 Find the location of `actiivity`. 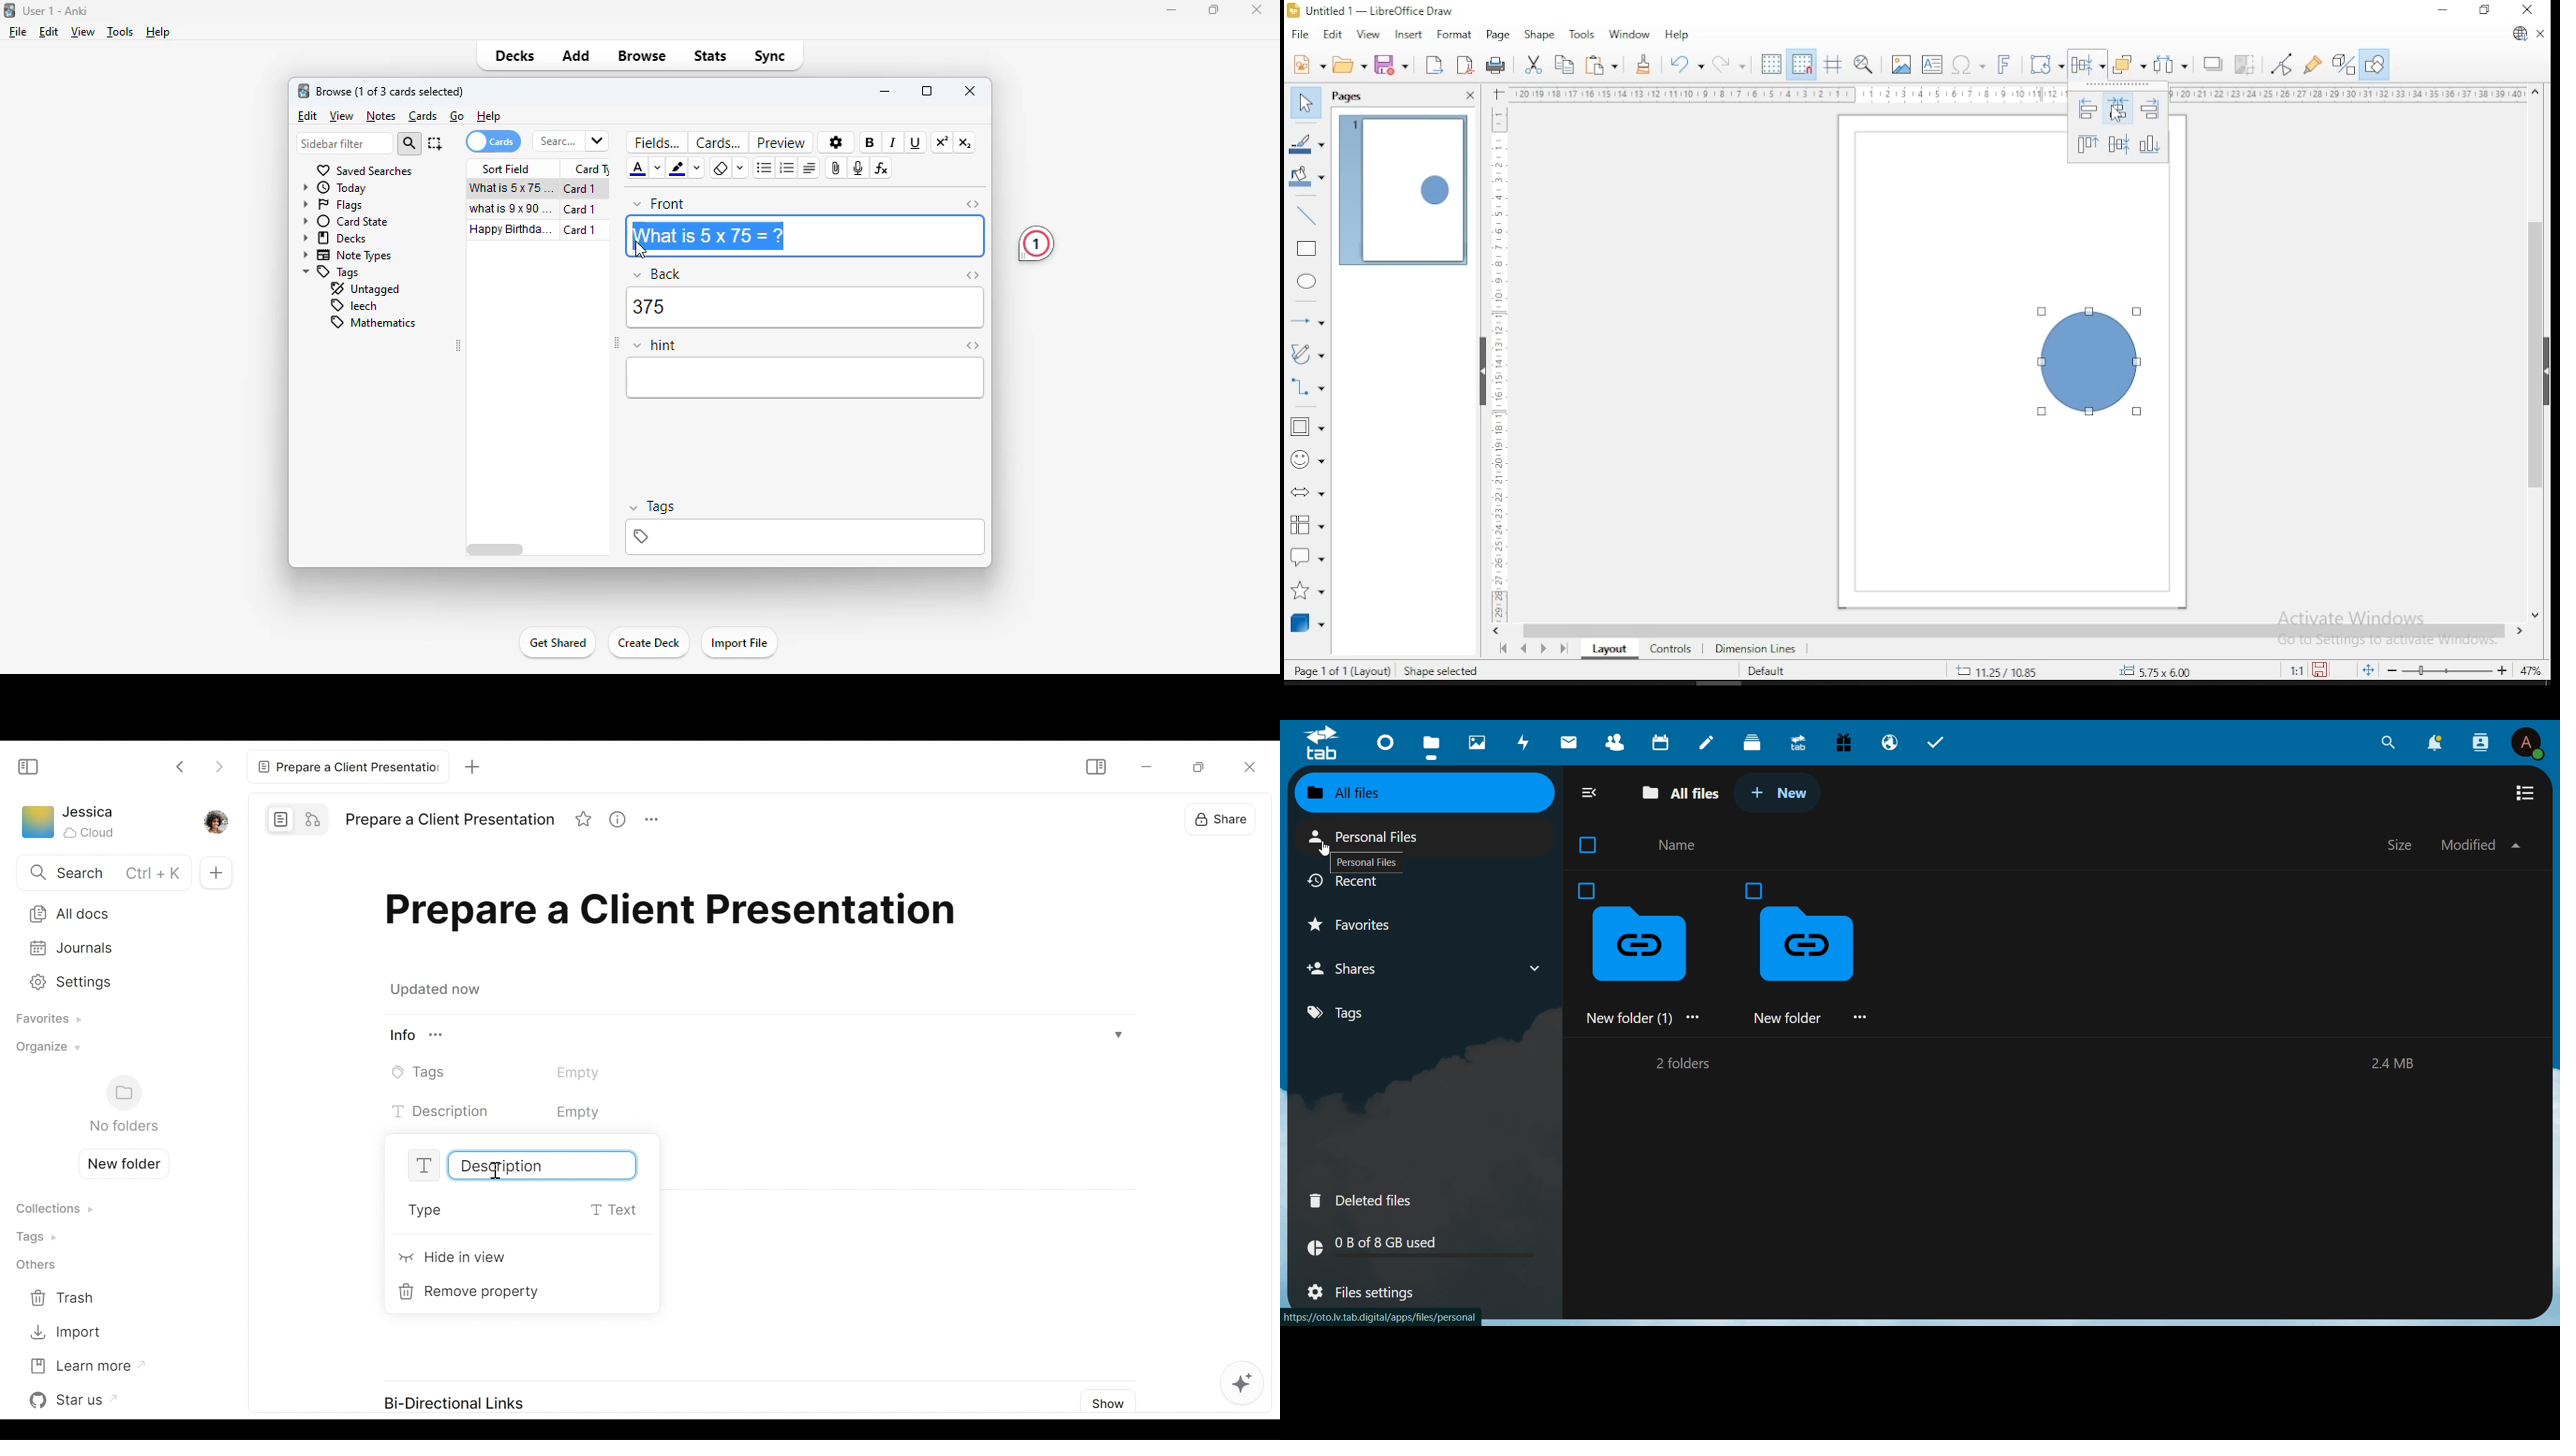

actiivity is located at coordinates (1525, 741).